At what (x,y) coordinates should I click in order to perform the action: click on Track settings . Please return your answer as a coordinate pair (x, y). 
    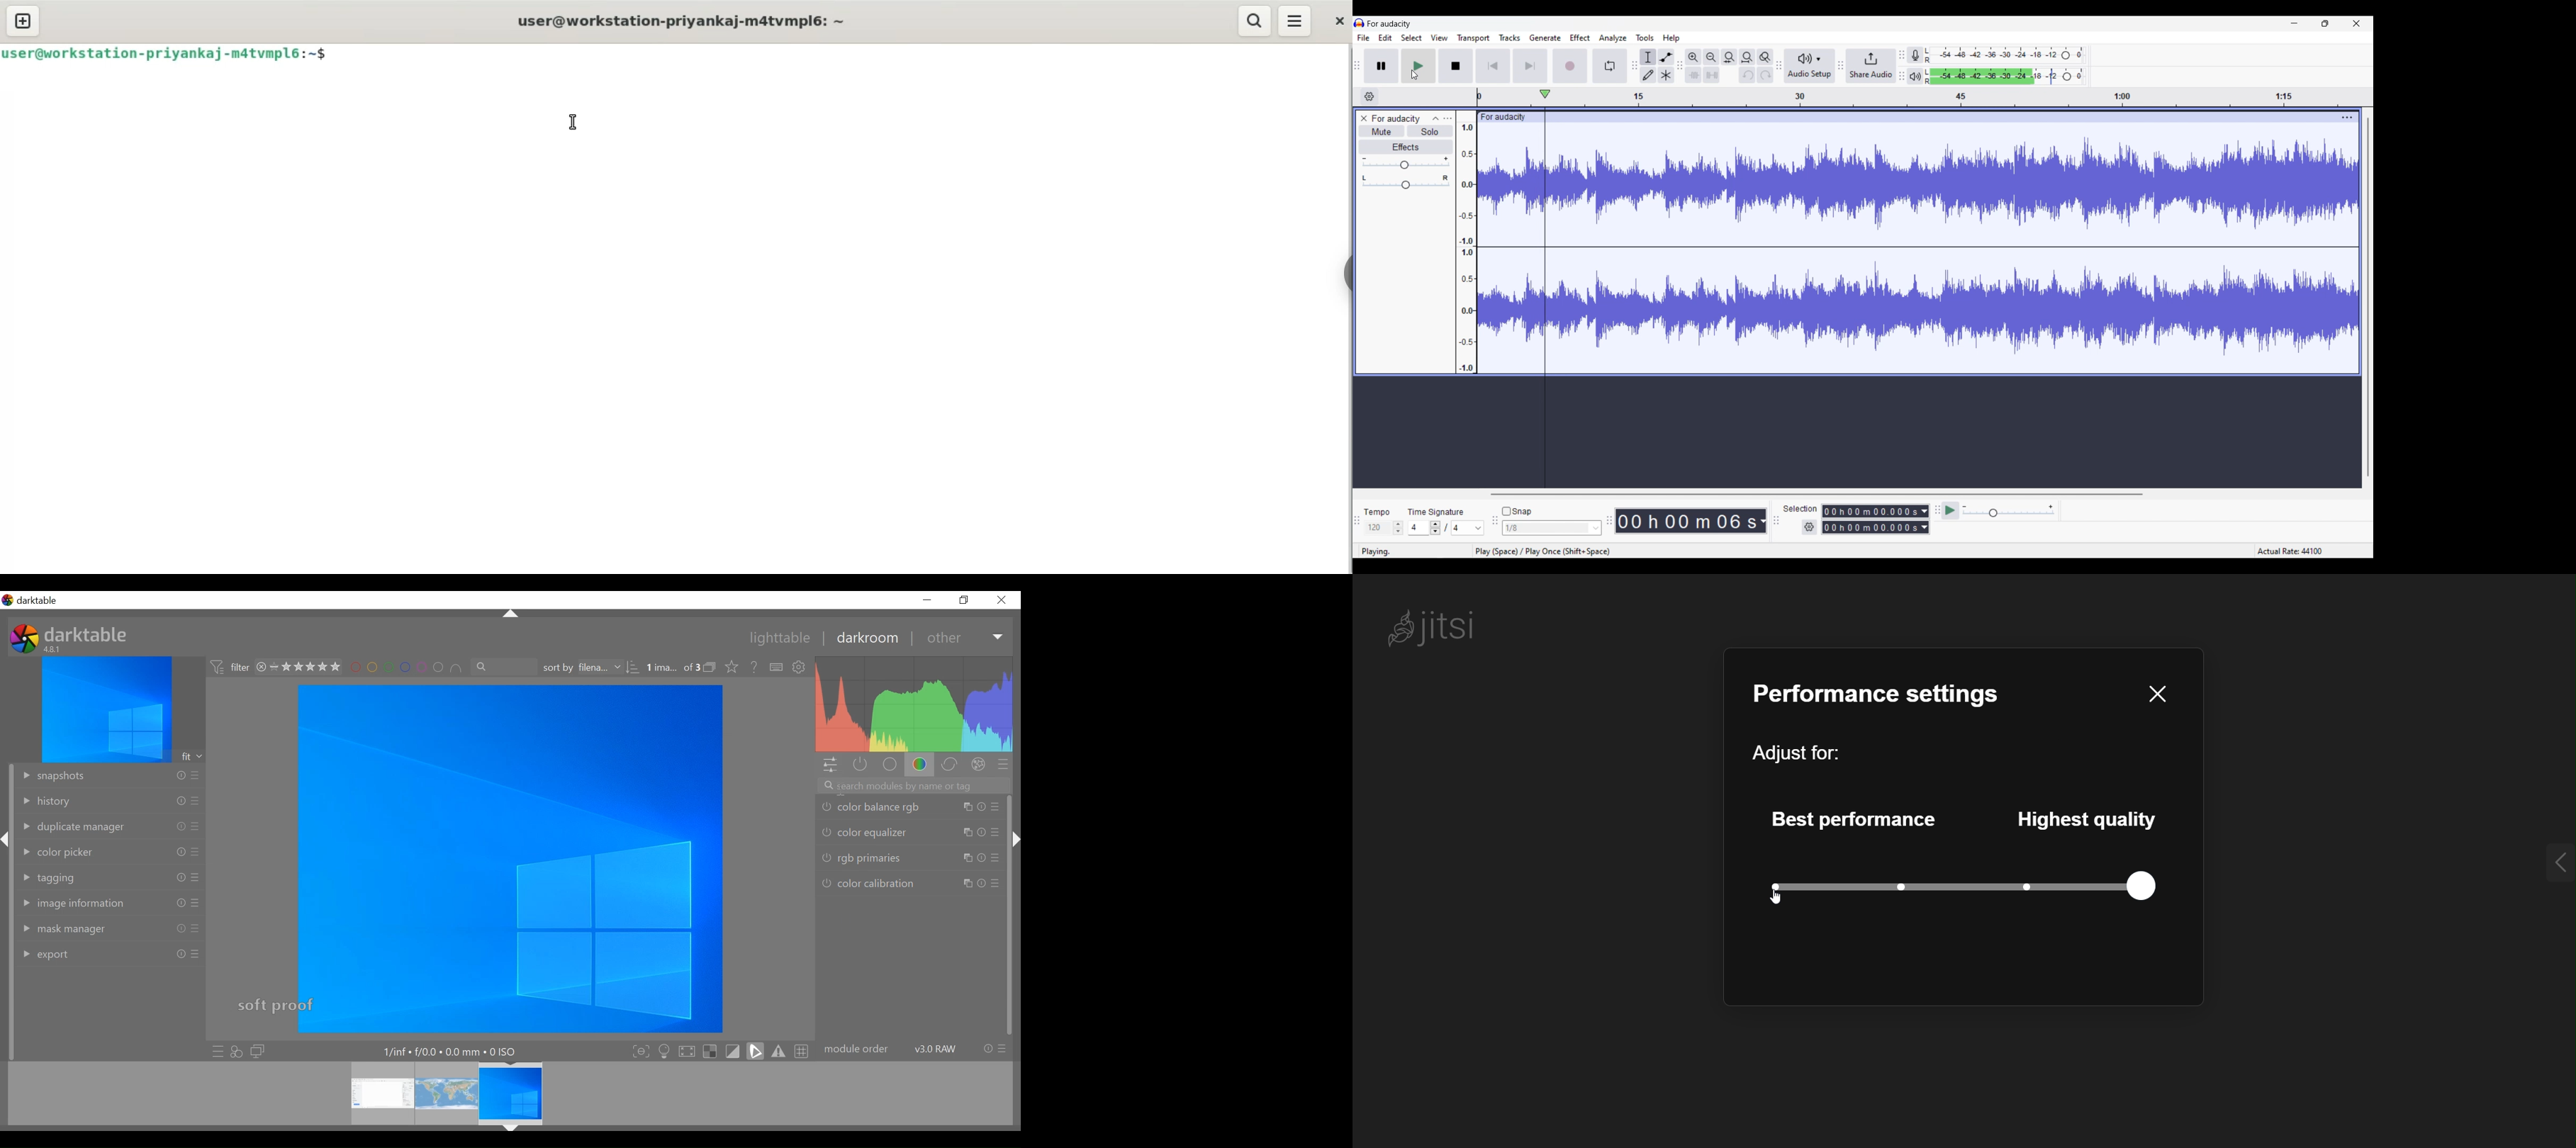
    Looking at the image, I should click on (2347, 117).